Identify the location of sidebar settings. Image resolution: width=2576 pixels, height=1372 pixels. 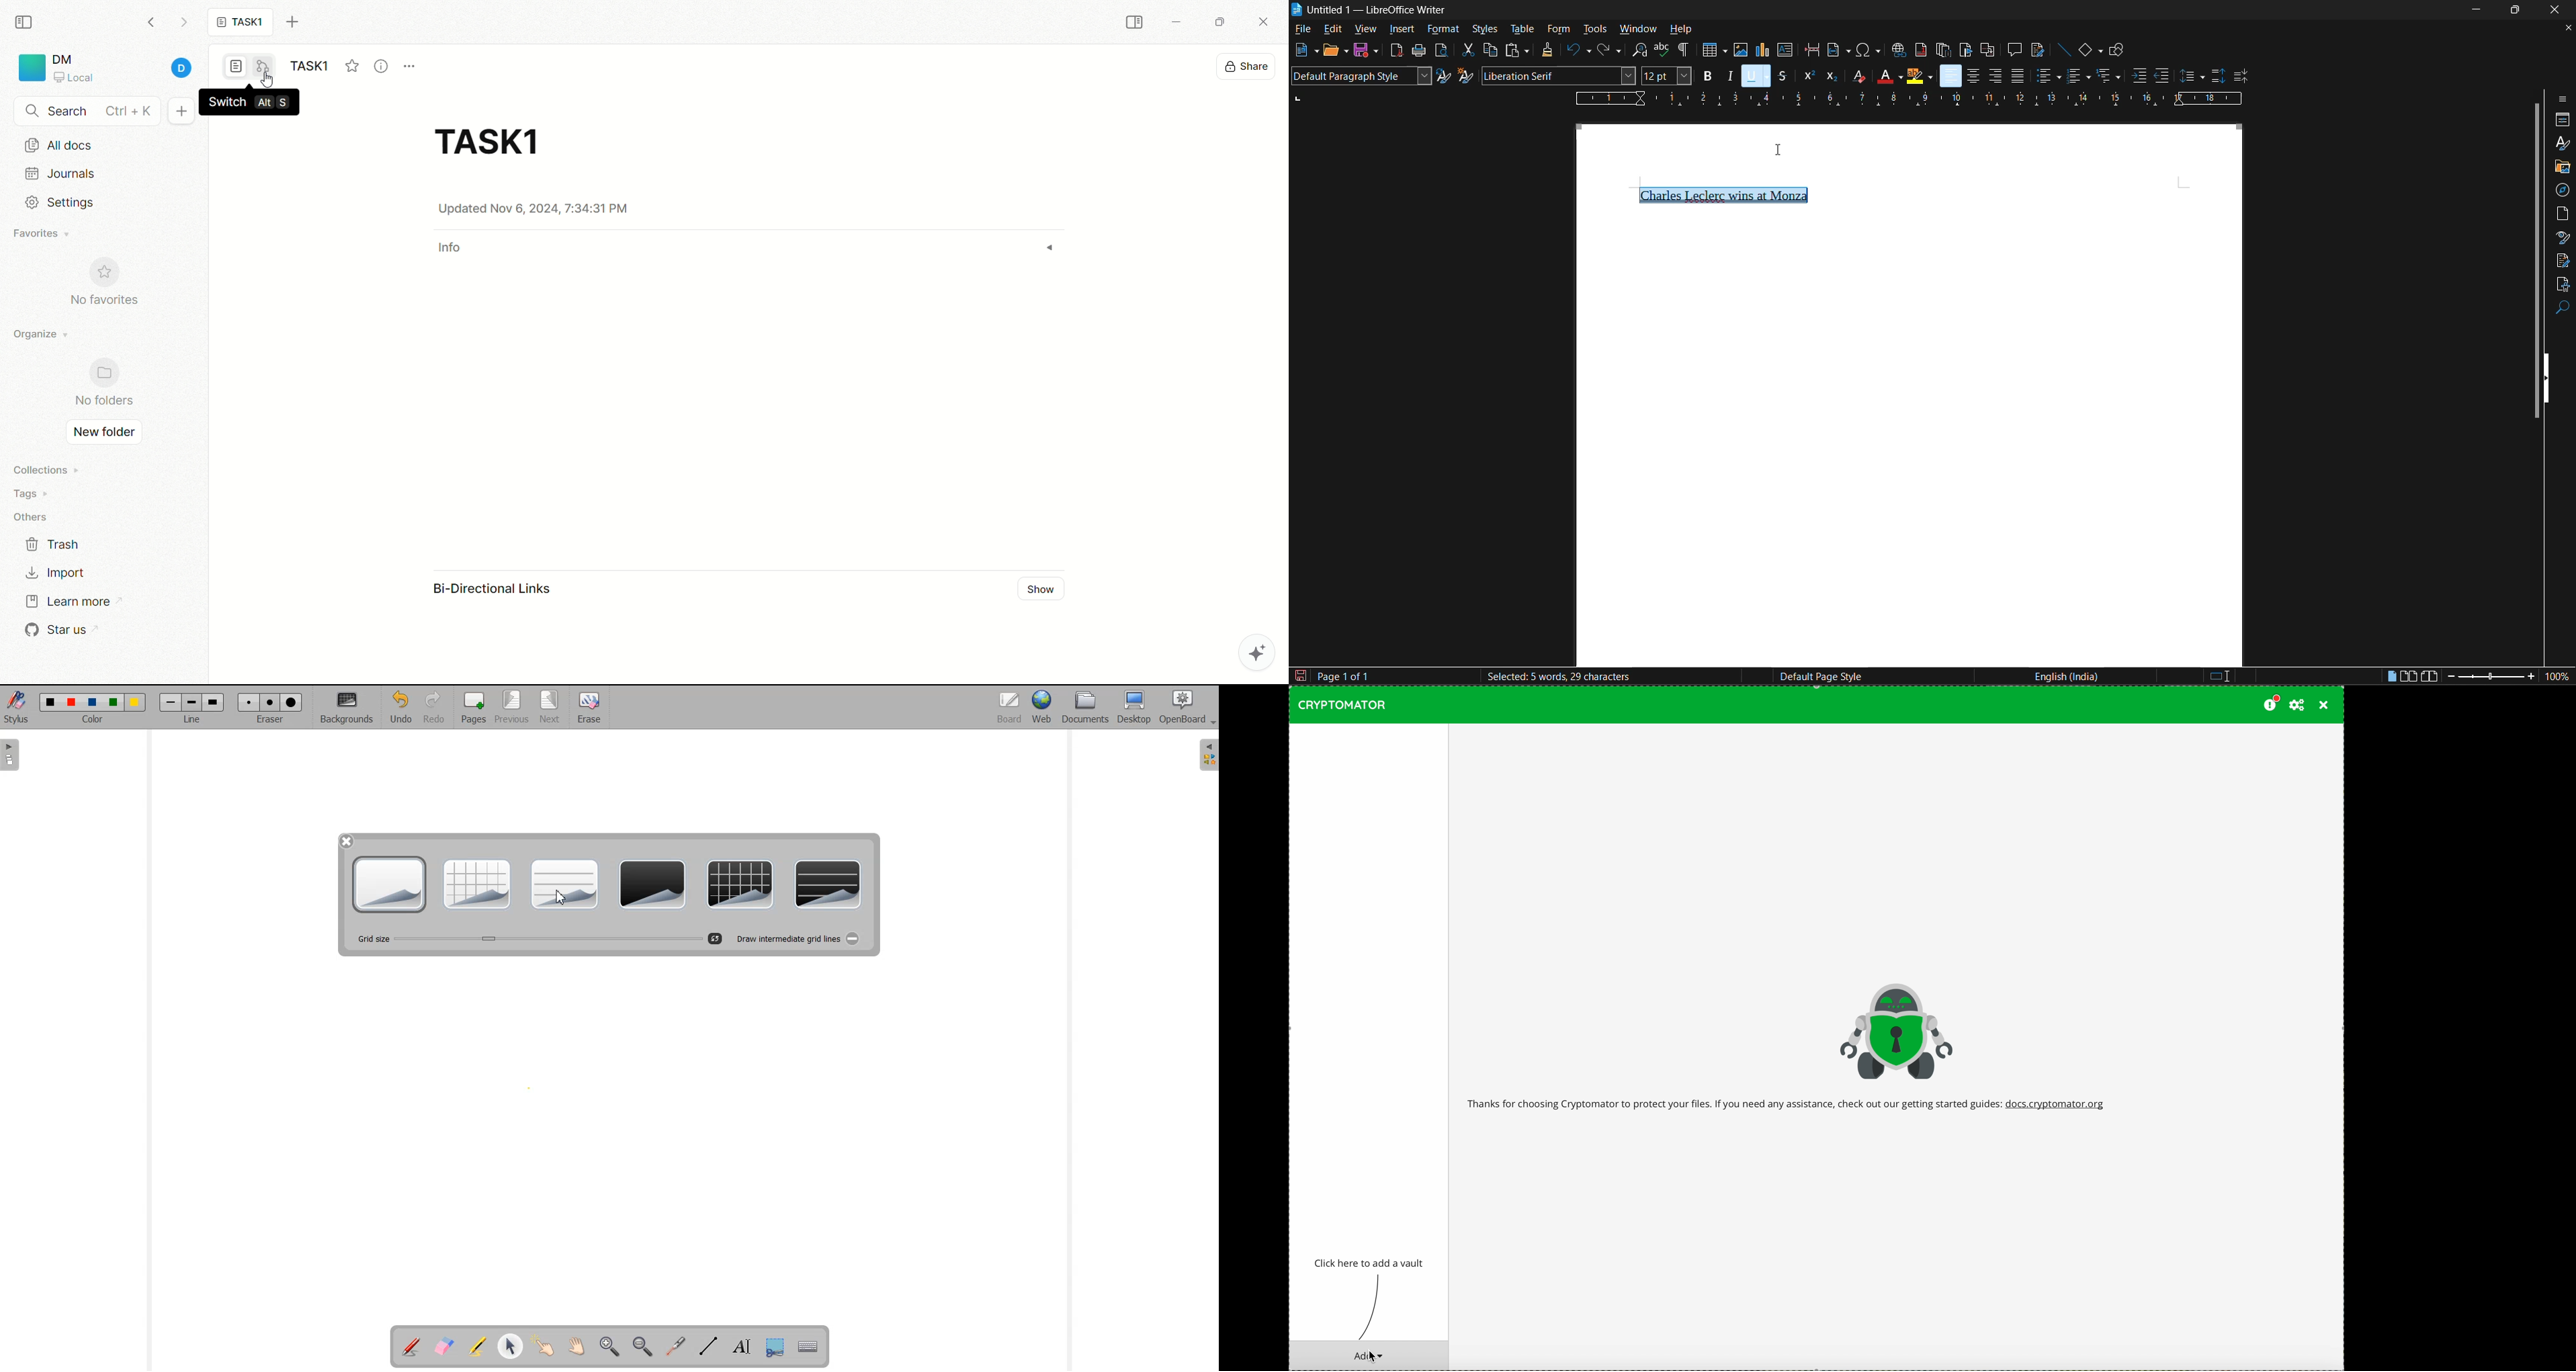
(2563, 99).